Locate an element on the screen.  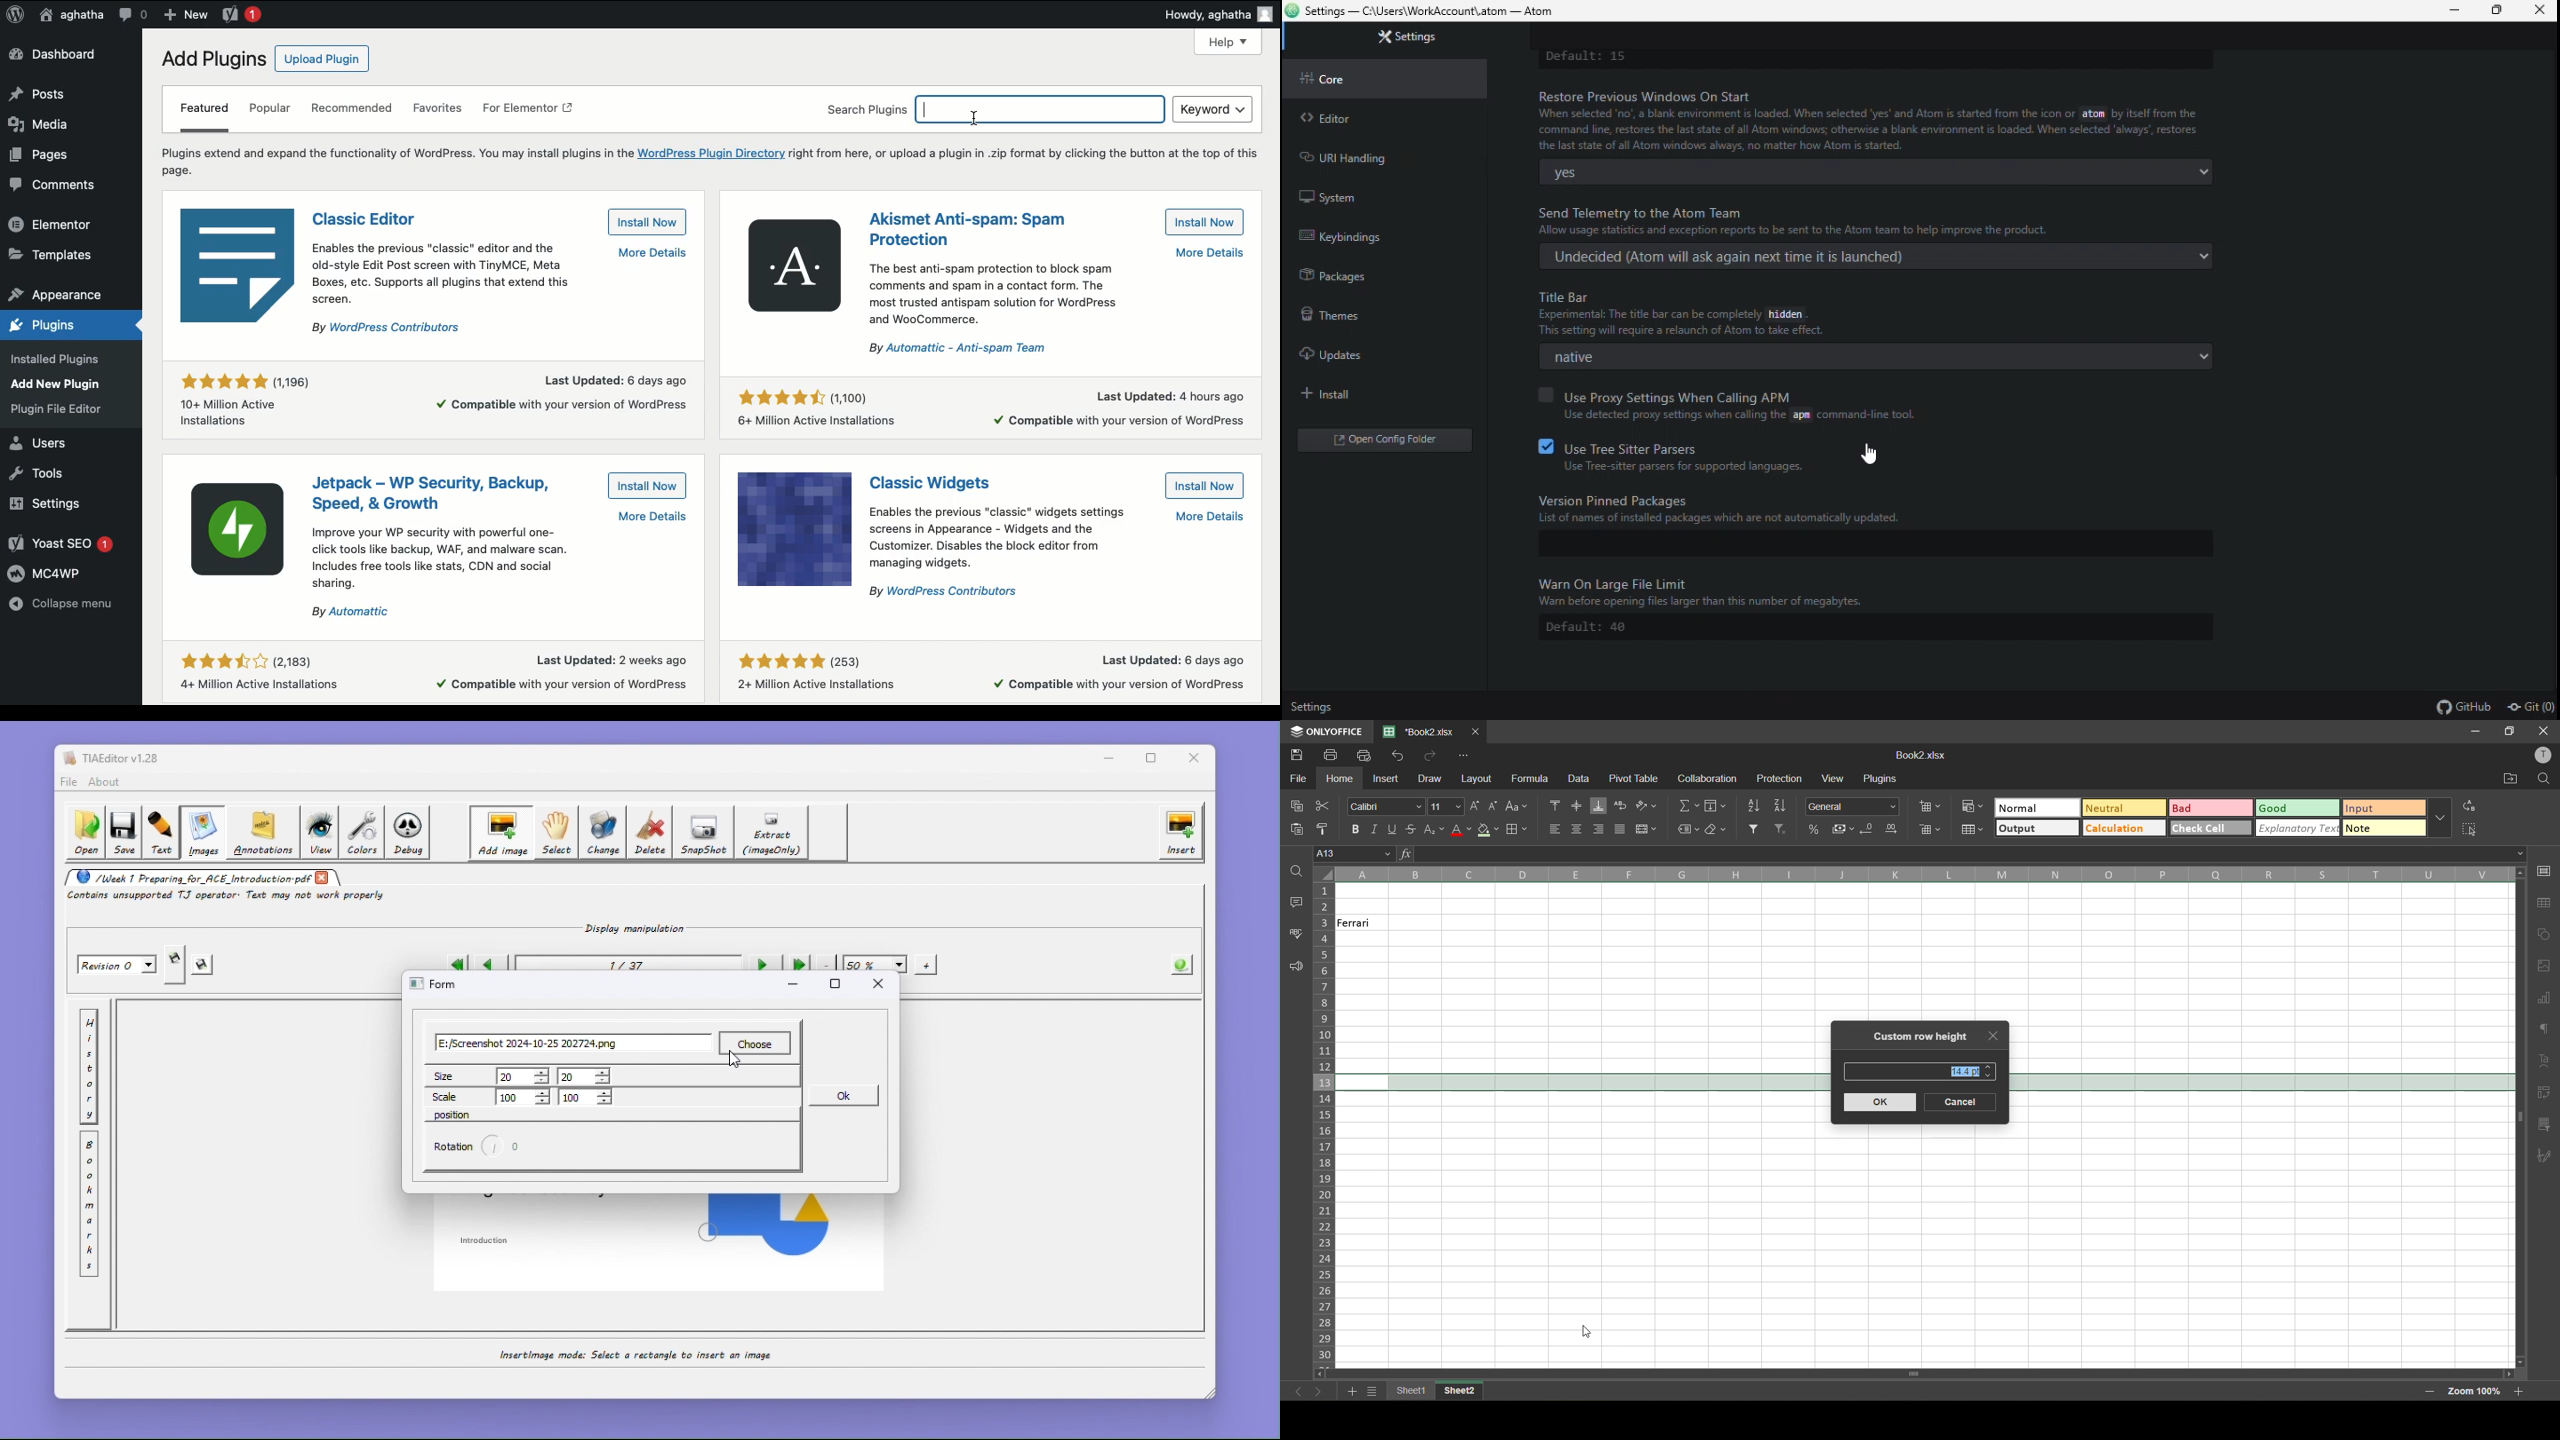
Install now is located at coordinates (1205, 487).